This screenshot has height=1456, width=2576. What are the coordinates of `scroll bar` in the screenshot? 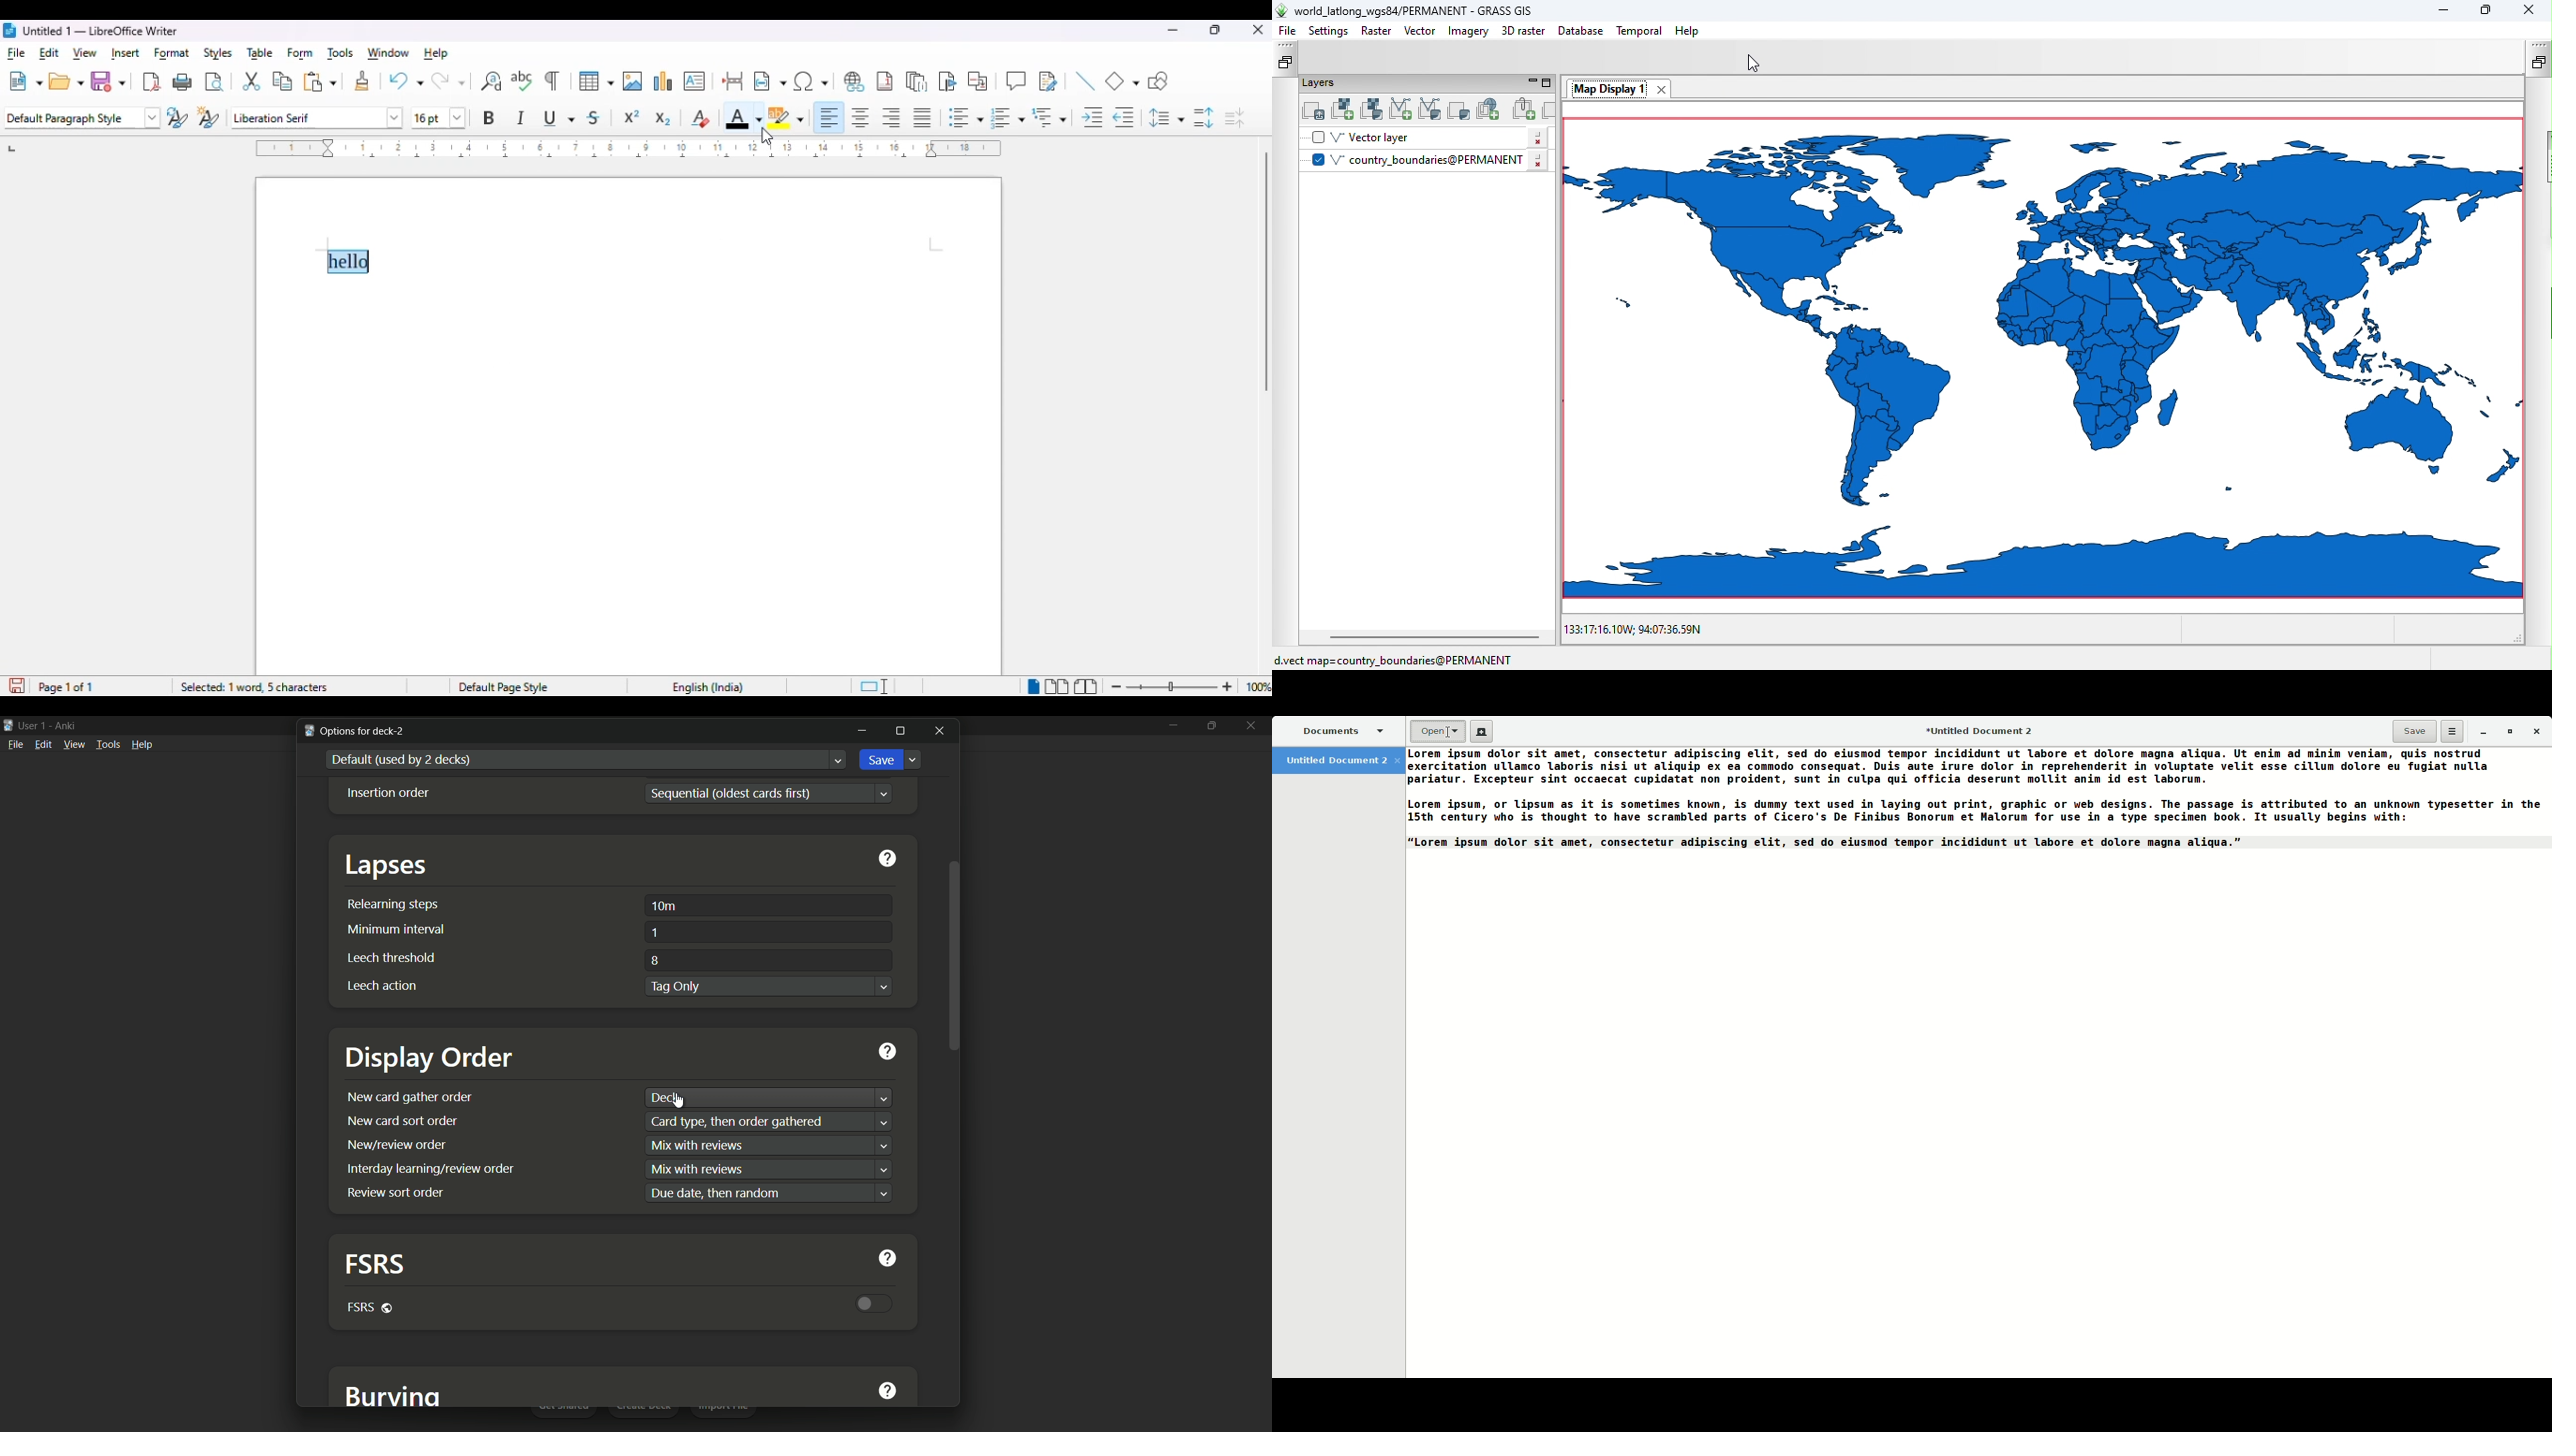 It's located at (953, 957).